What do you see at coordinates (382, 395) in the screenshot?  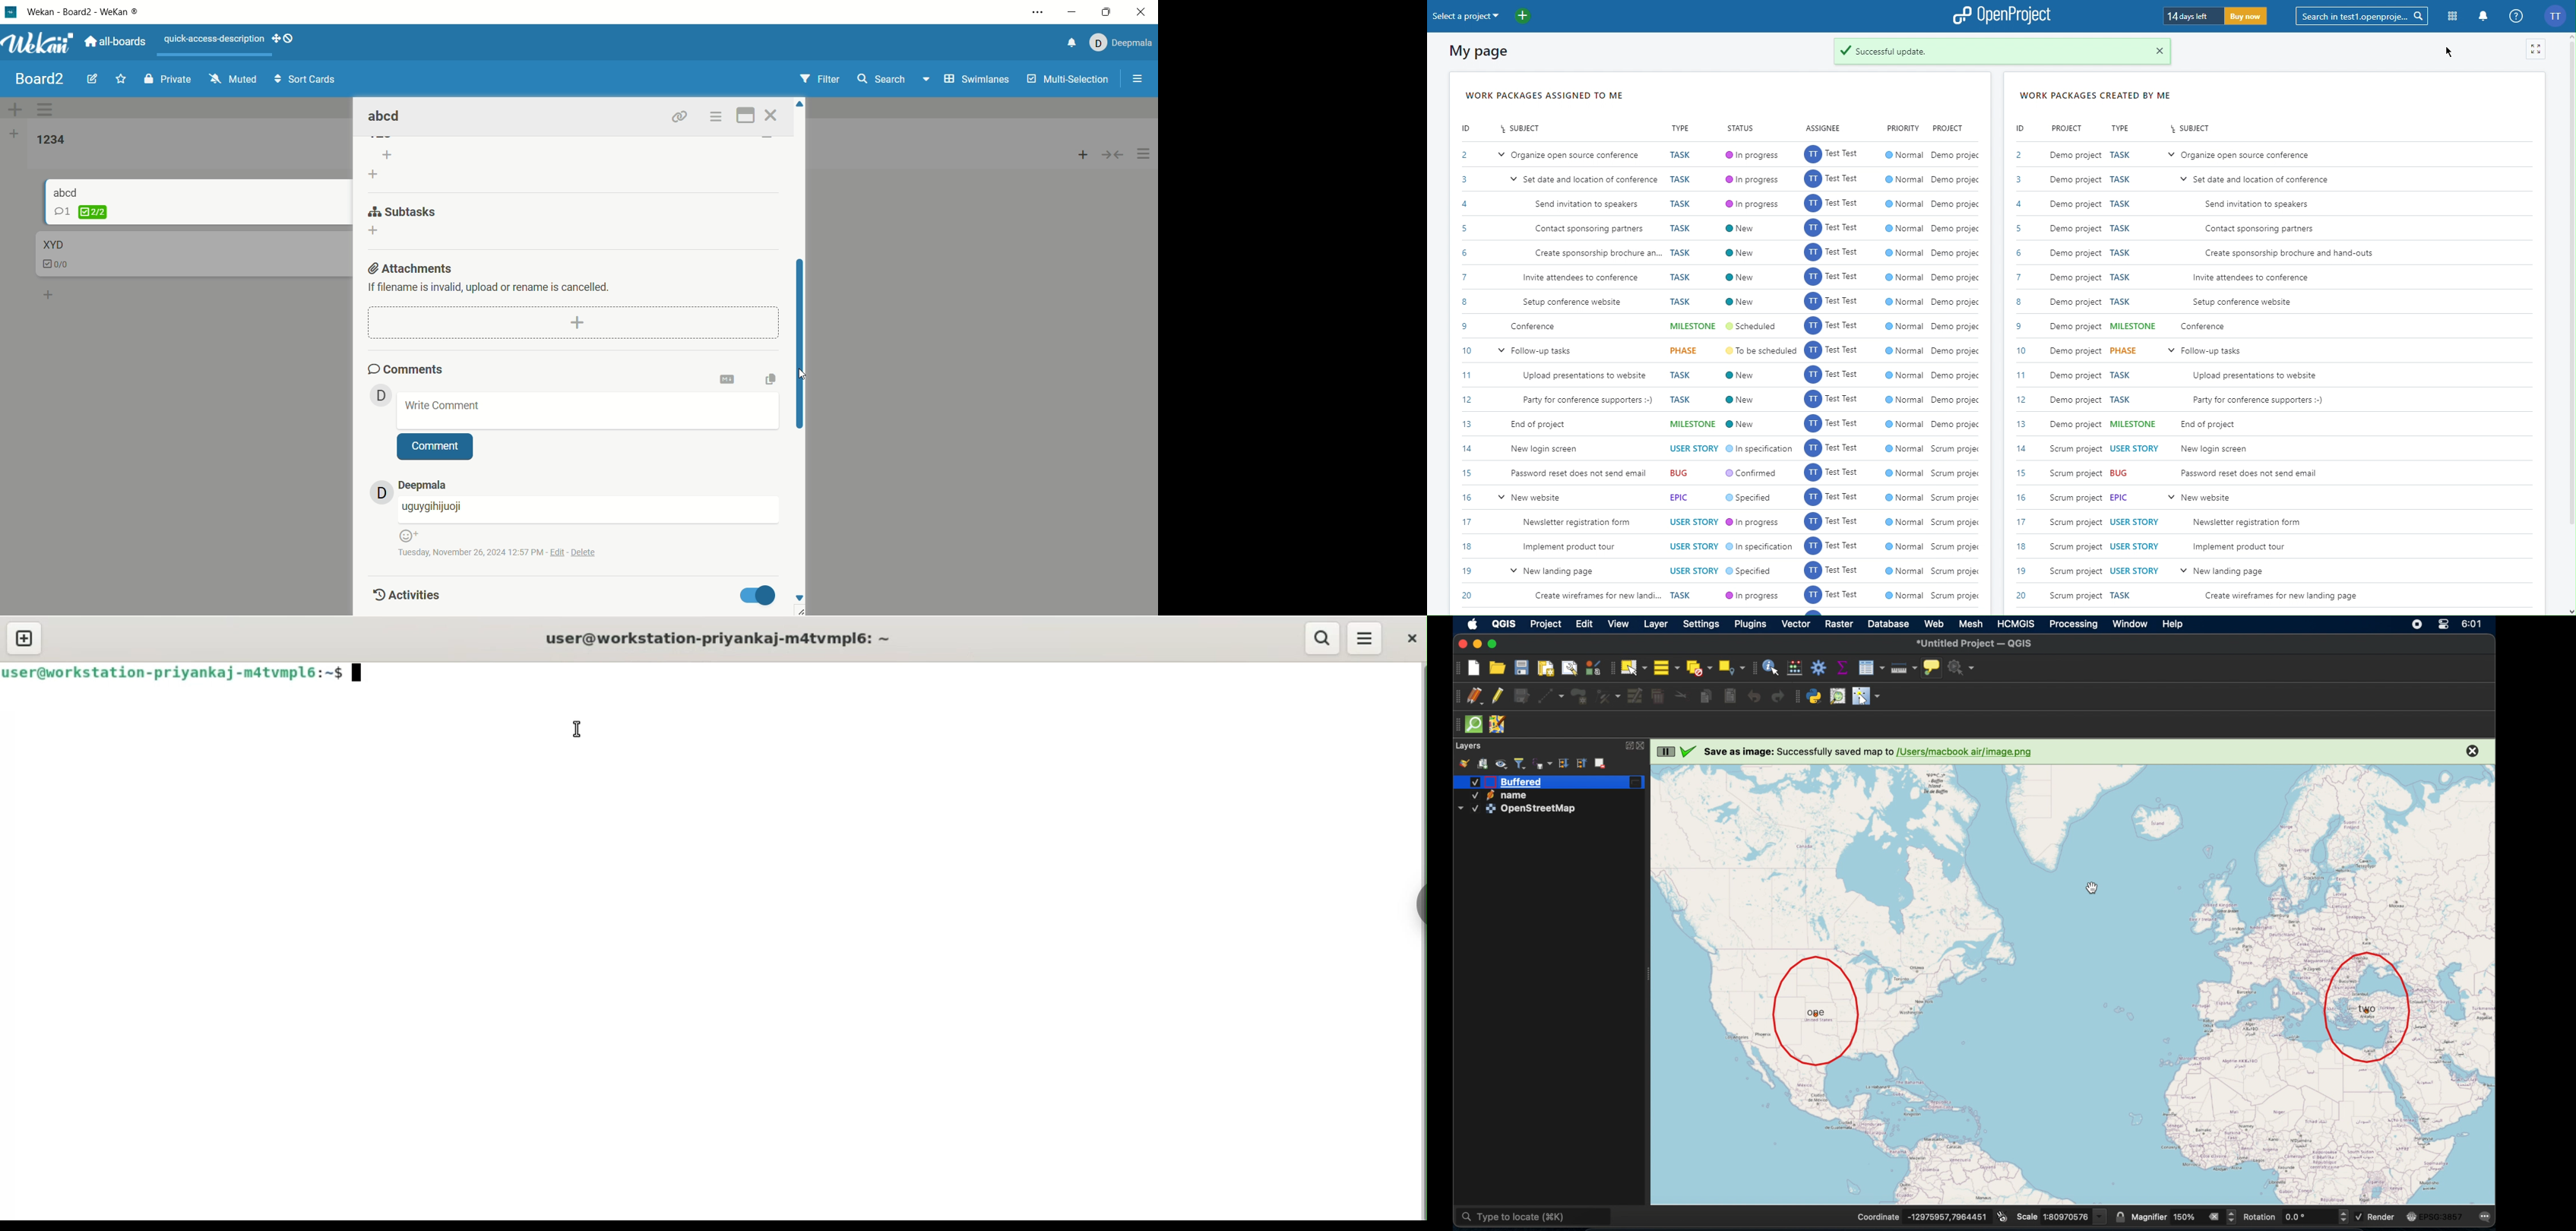 I see `avatar` at bounding box center [382, 395].